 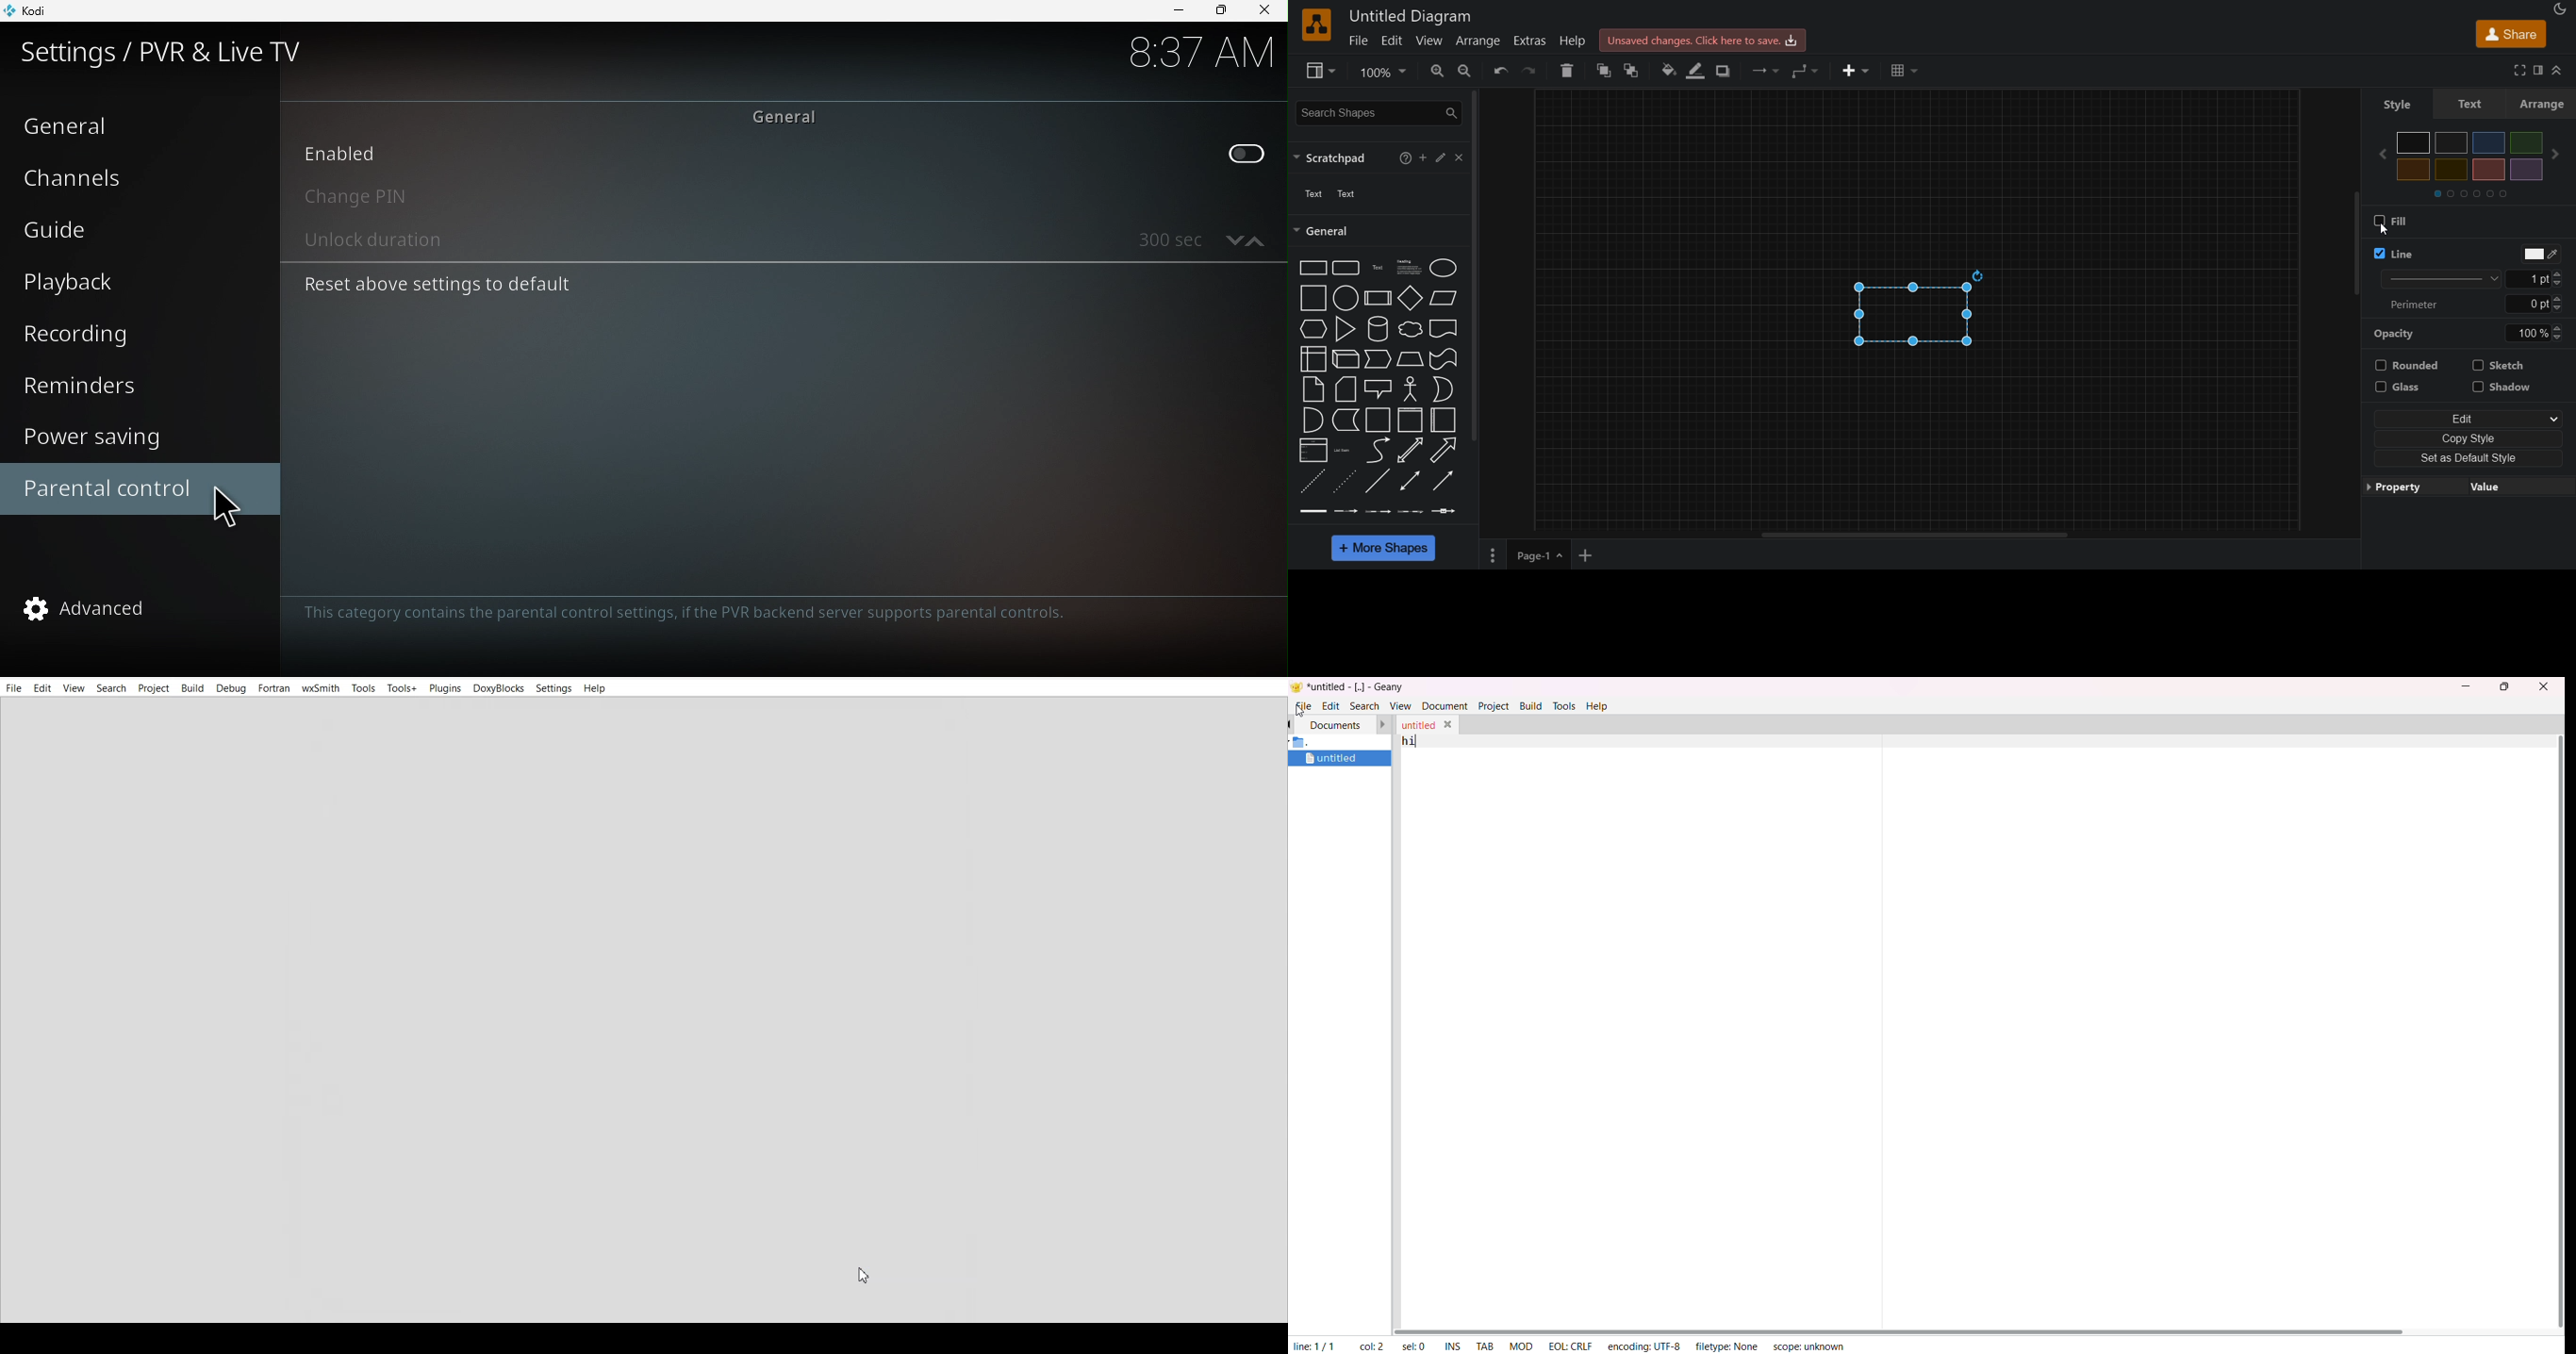 I want to click on tab, so click(x=1488, y=1344).